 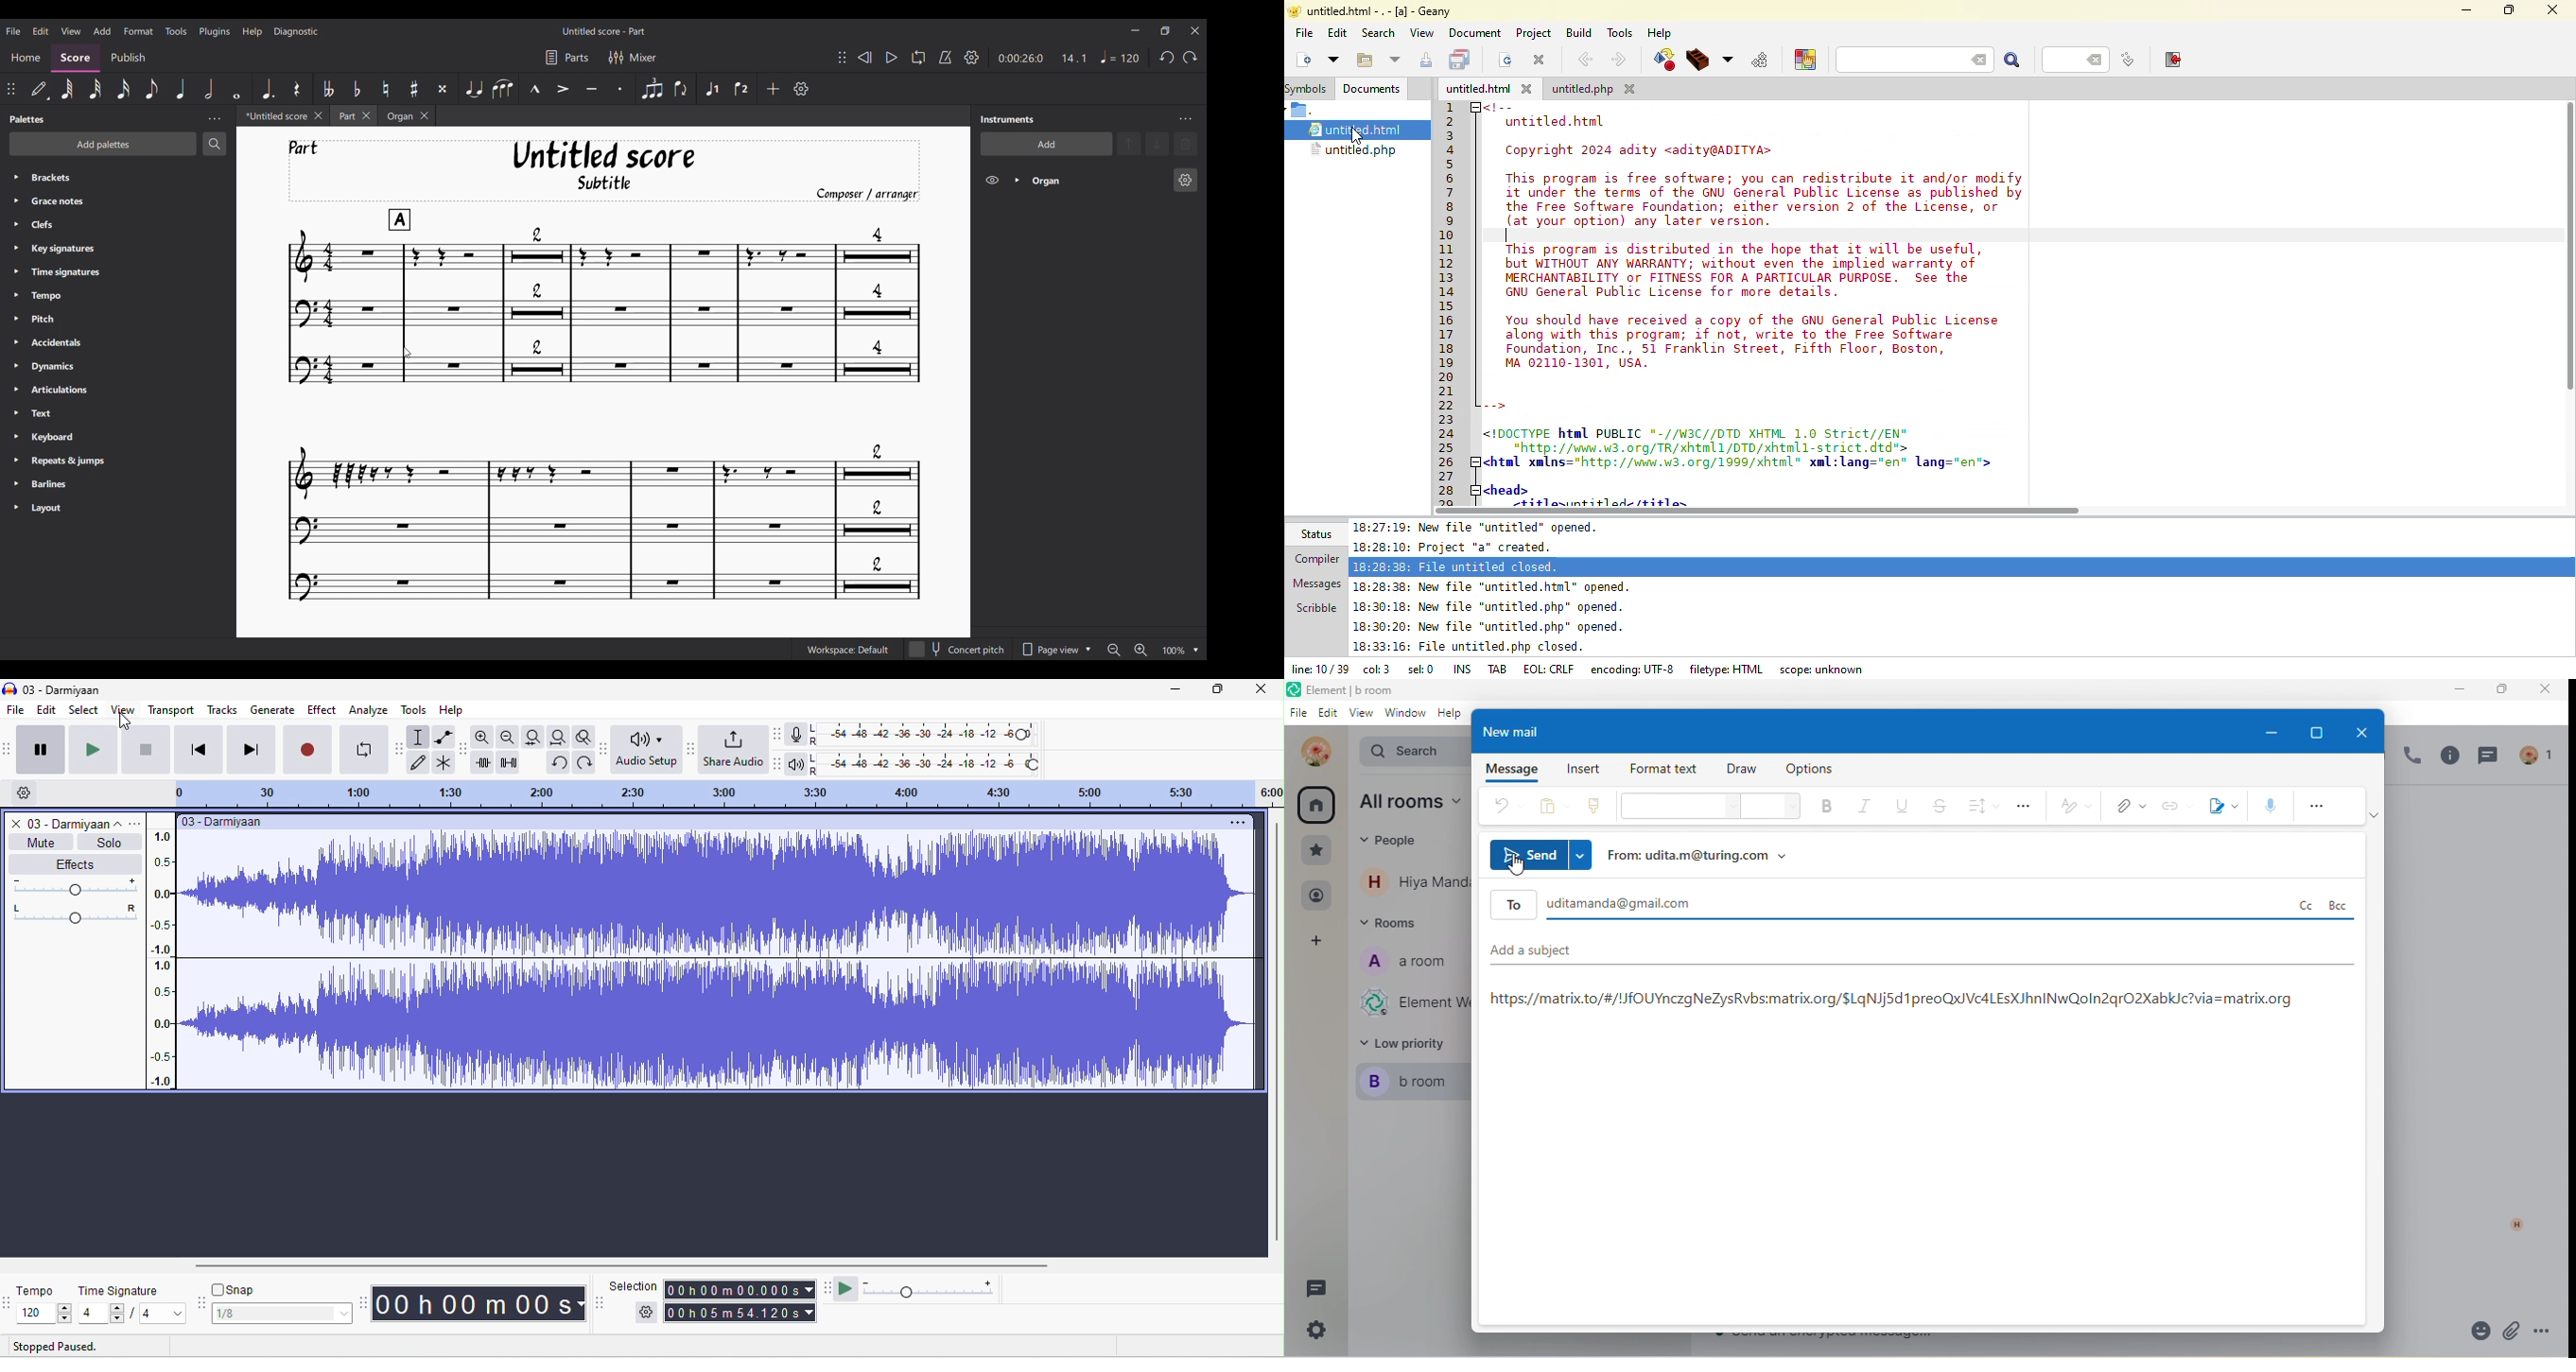 I want to click on signature, so click(x=2221, y=807).